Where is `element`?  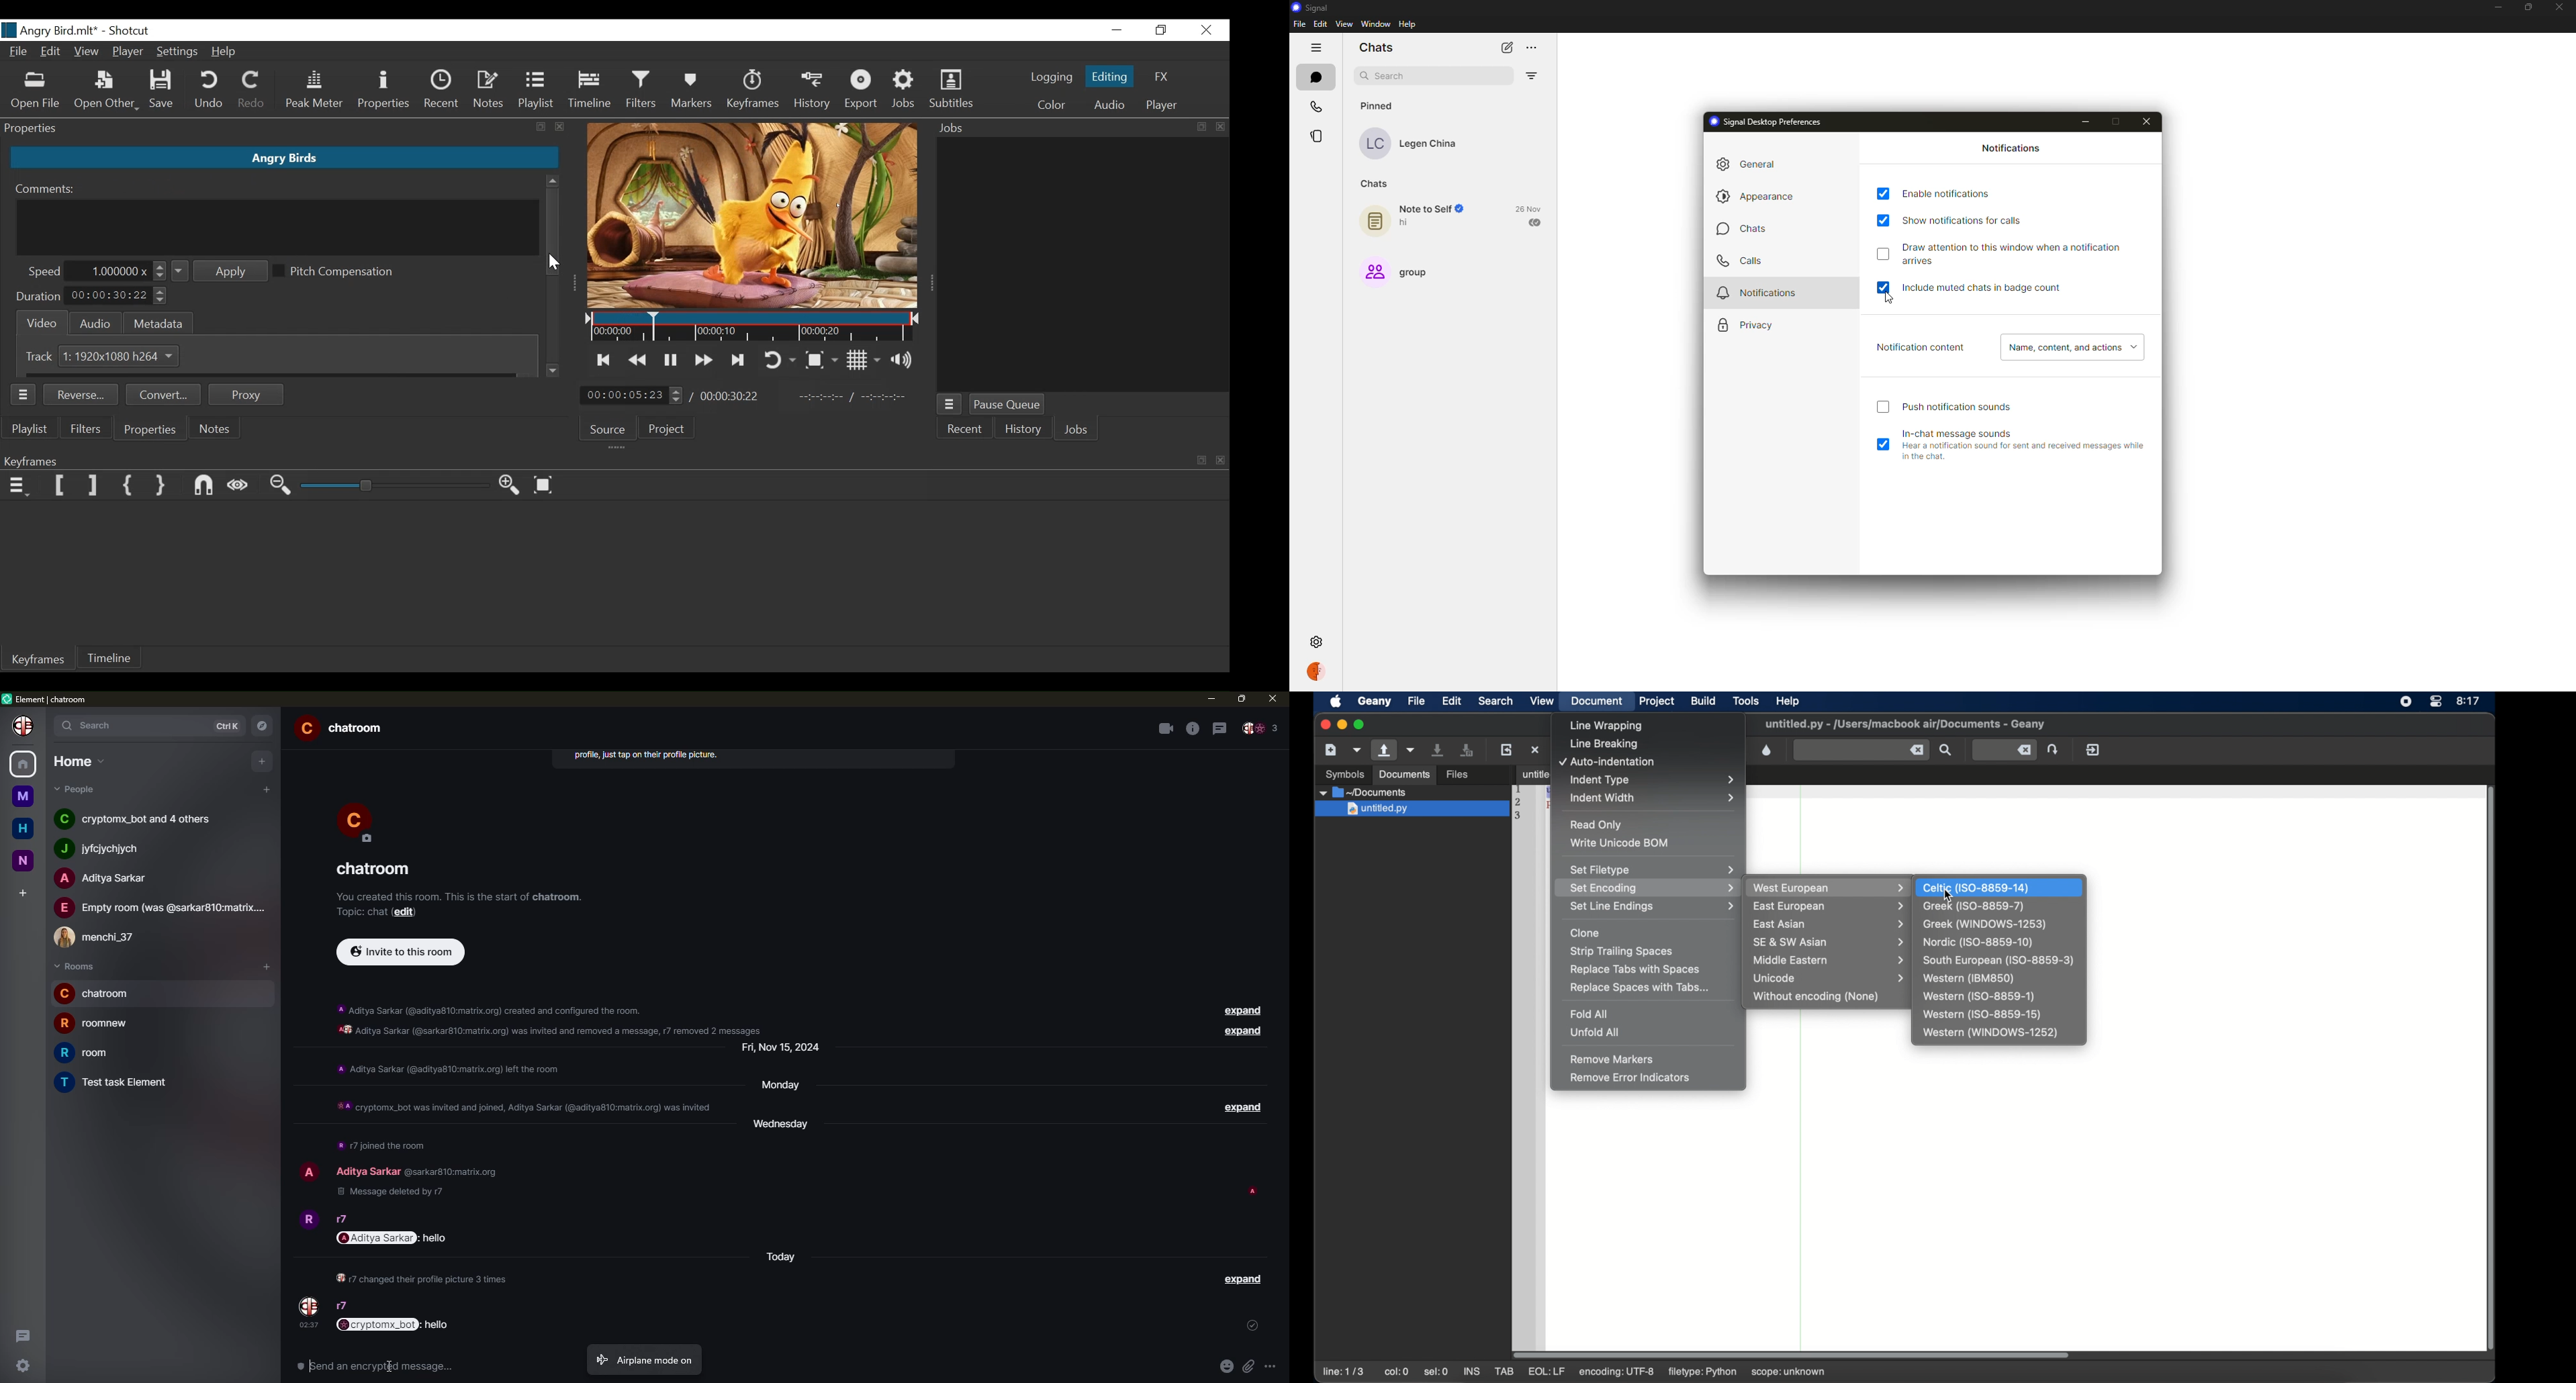
element is located at coordinates (47, 698).